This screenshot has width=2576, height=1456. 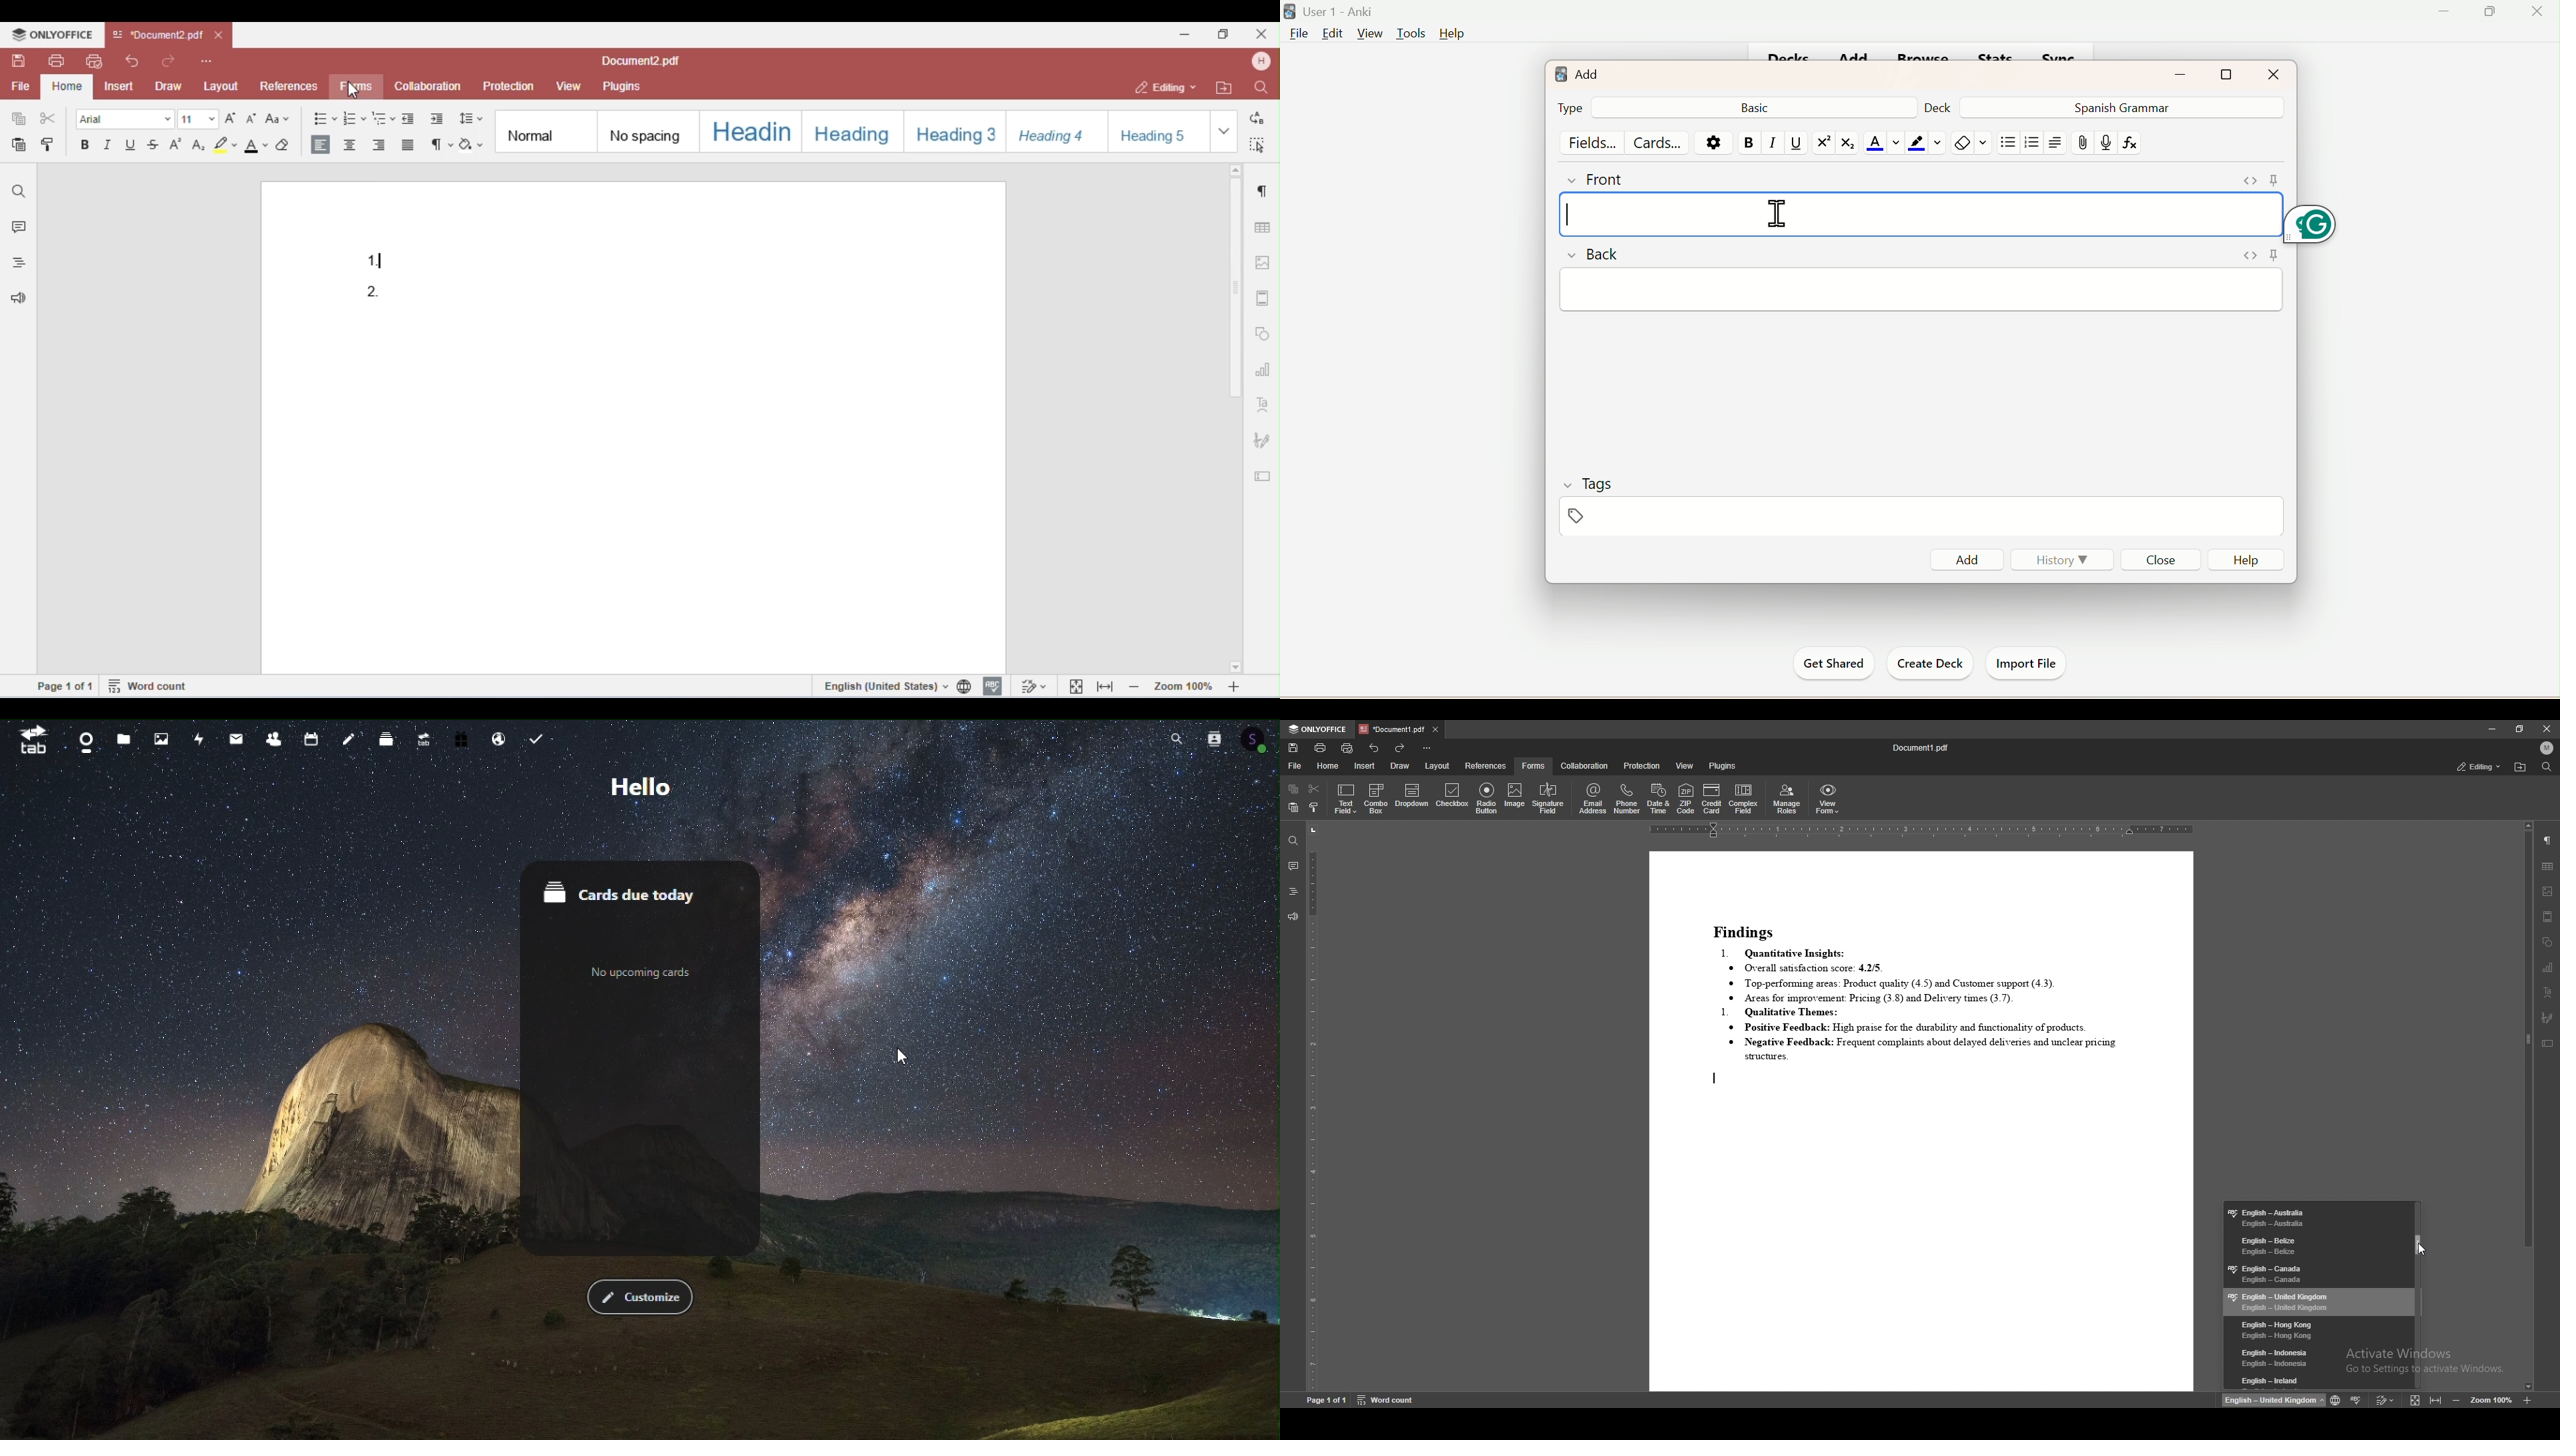 I want to click on Get Started, so click(x=1835, y=664).